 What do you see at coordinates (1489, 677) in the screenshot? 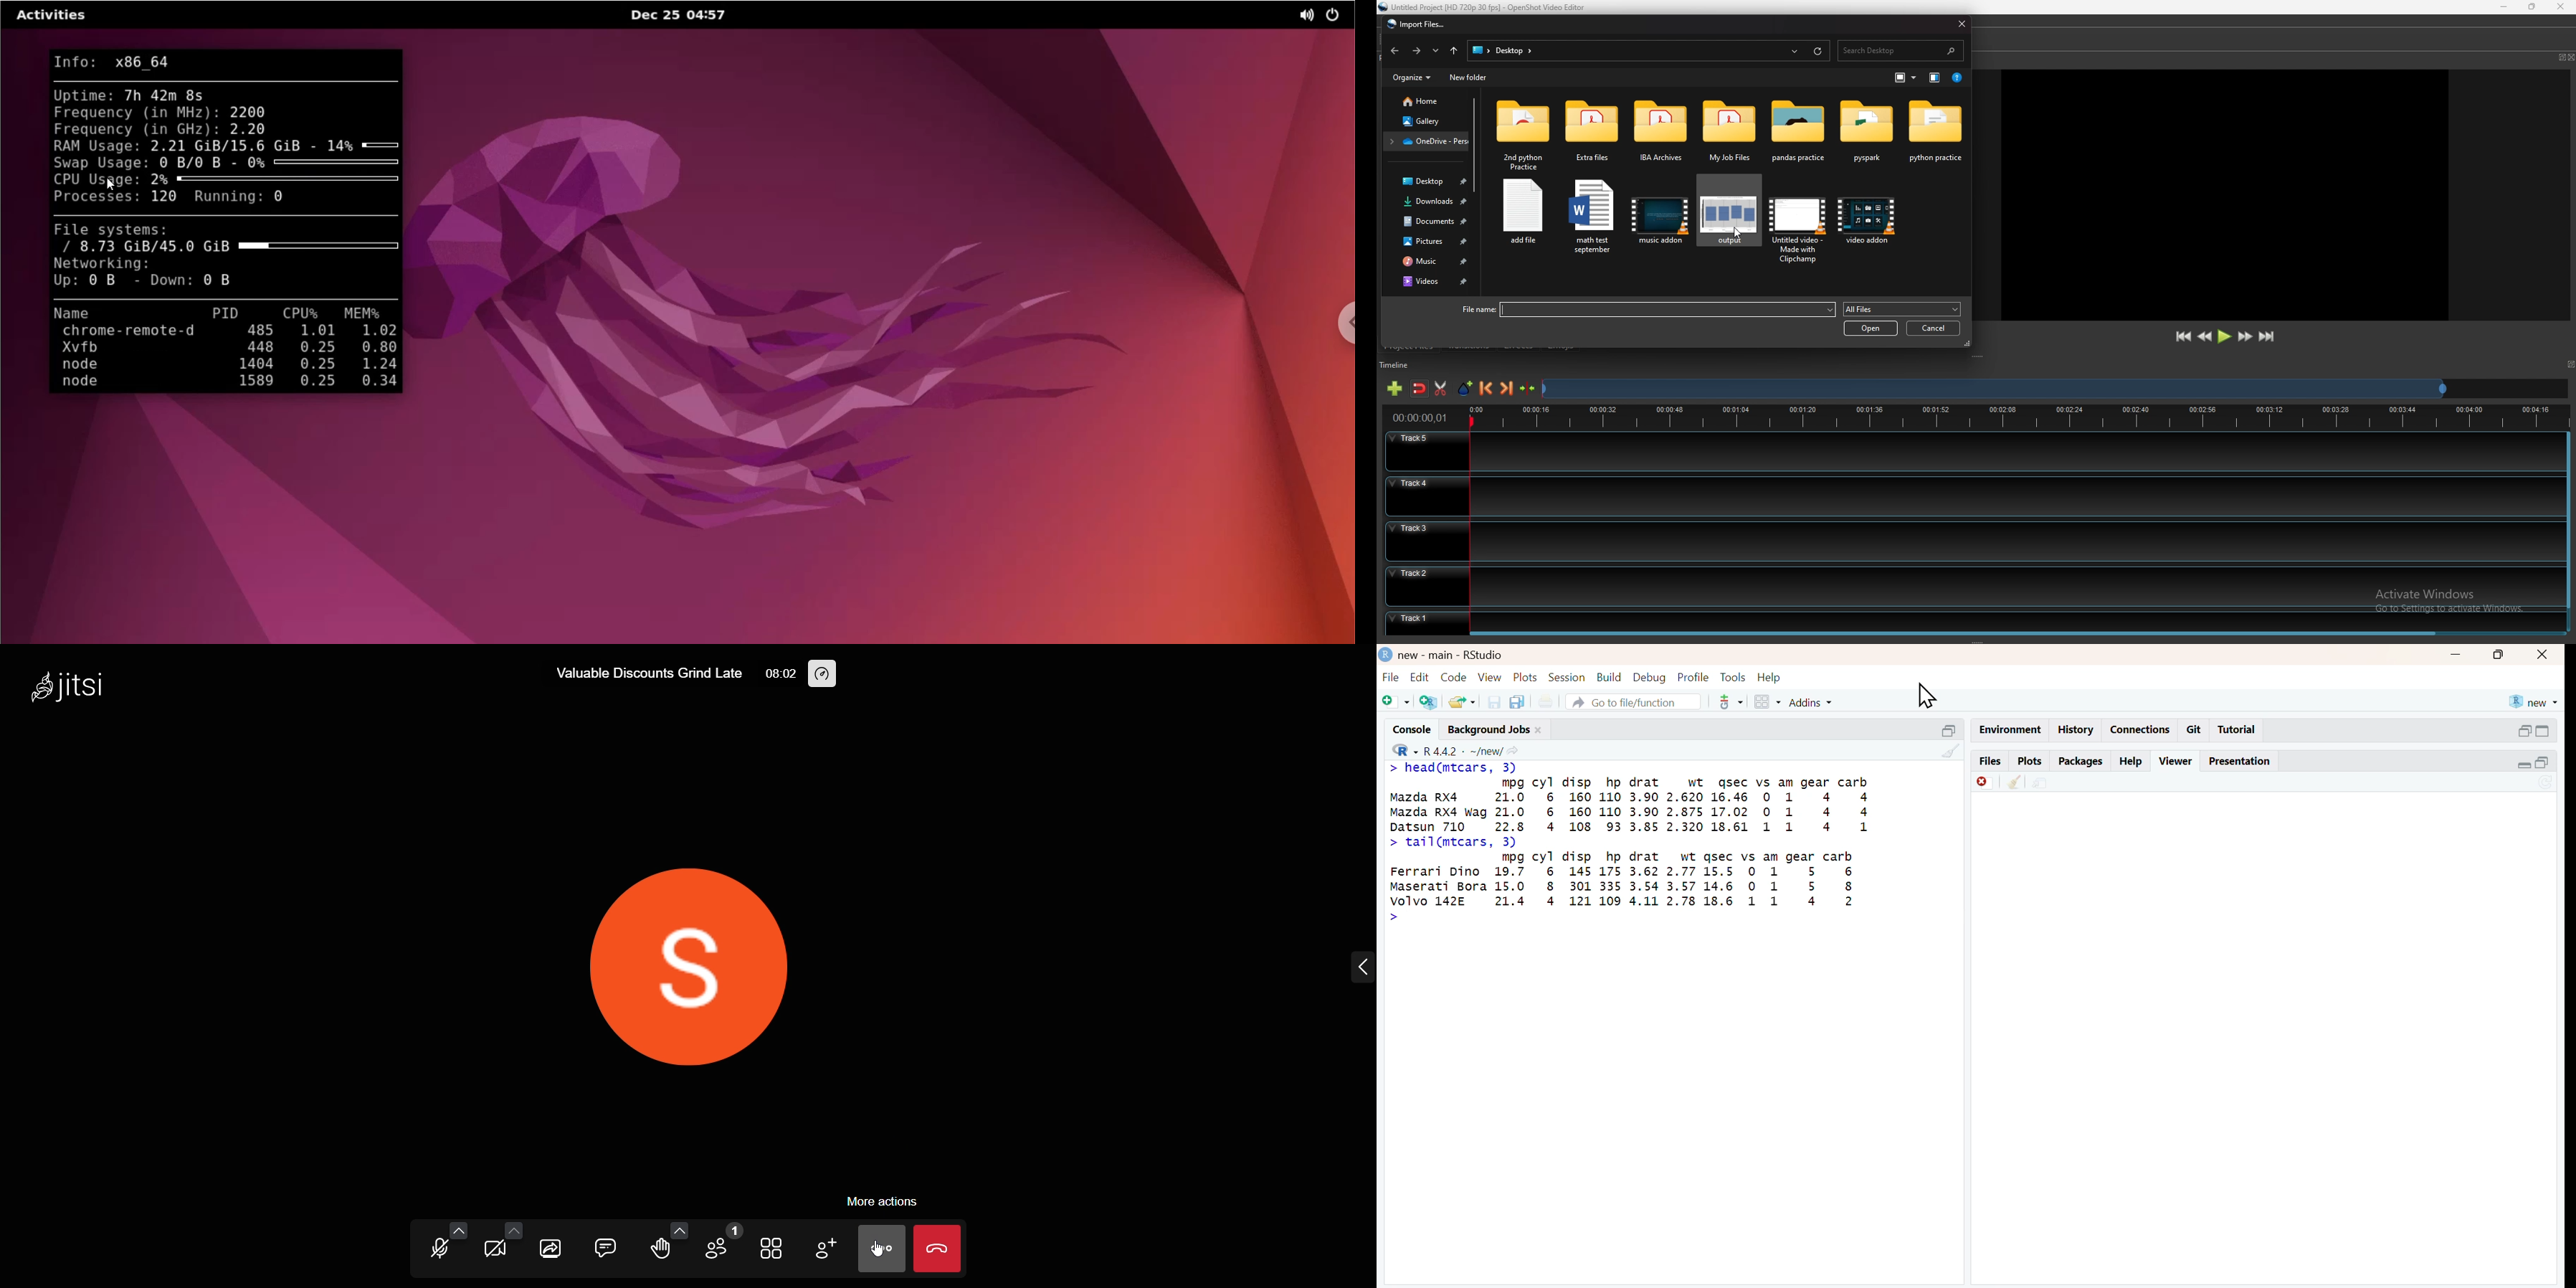
I see `View` at bounding box center [1489, 677].